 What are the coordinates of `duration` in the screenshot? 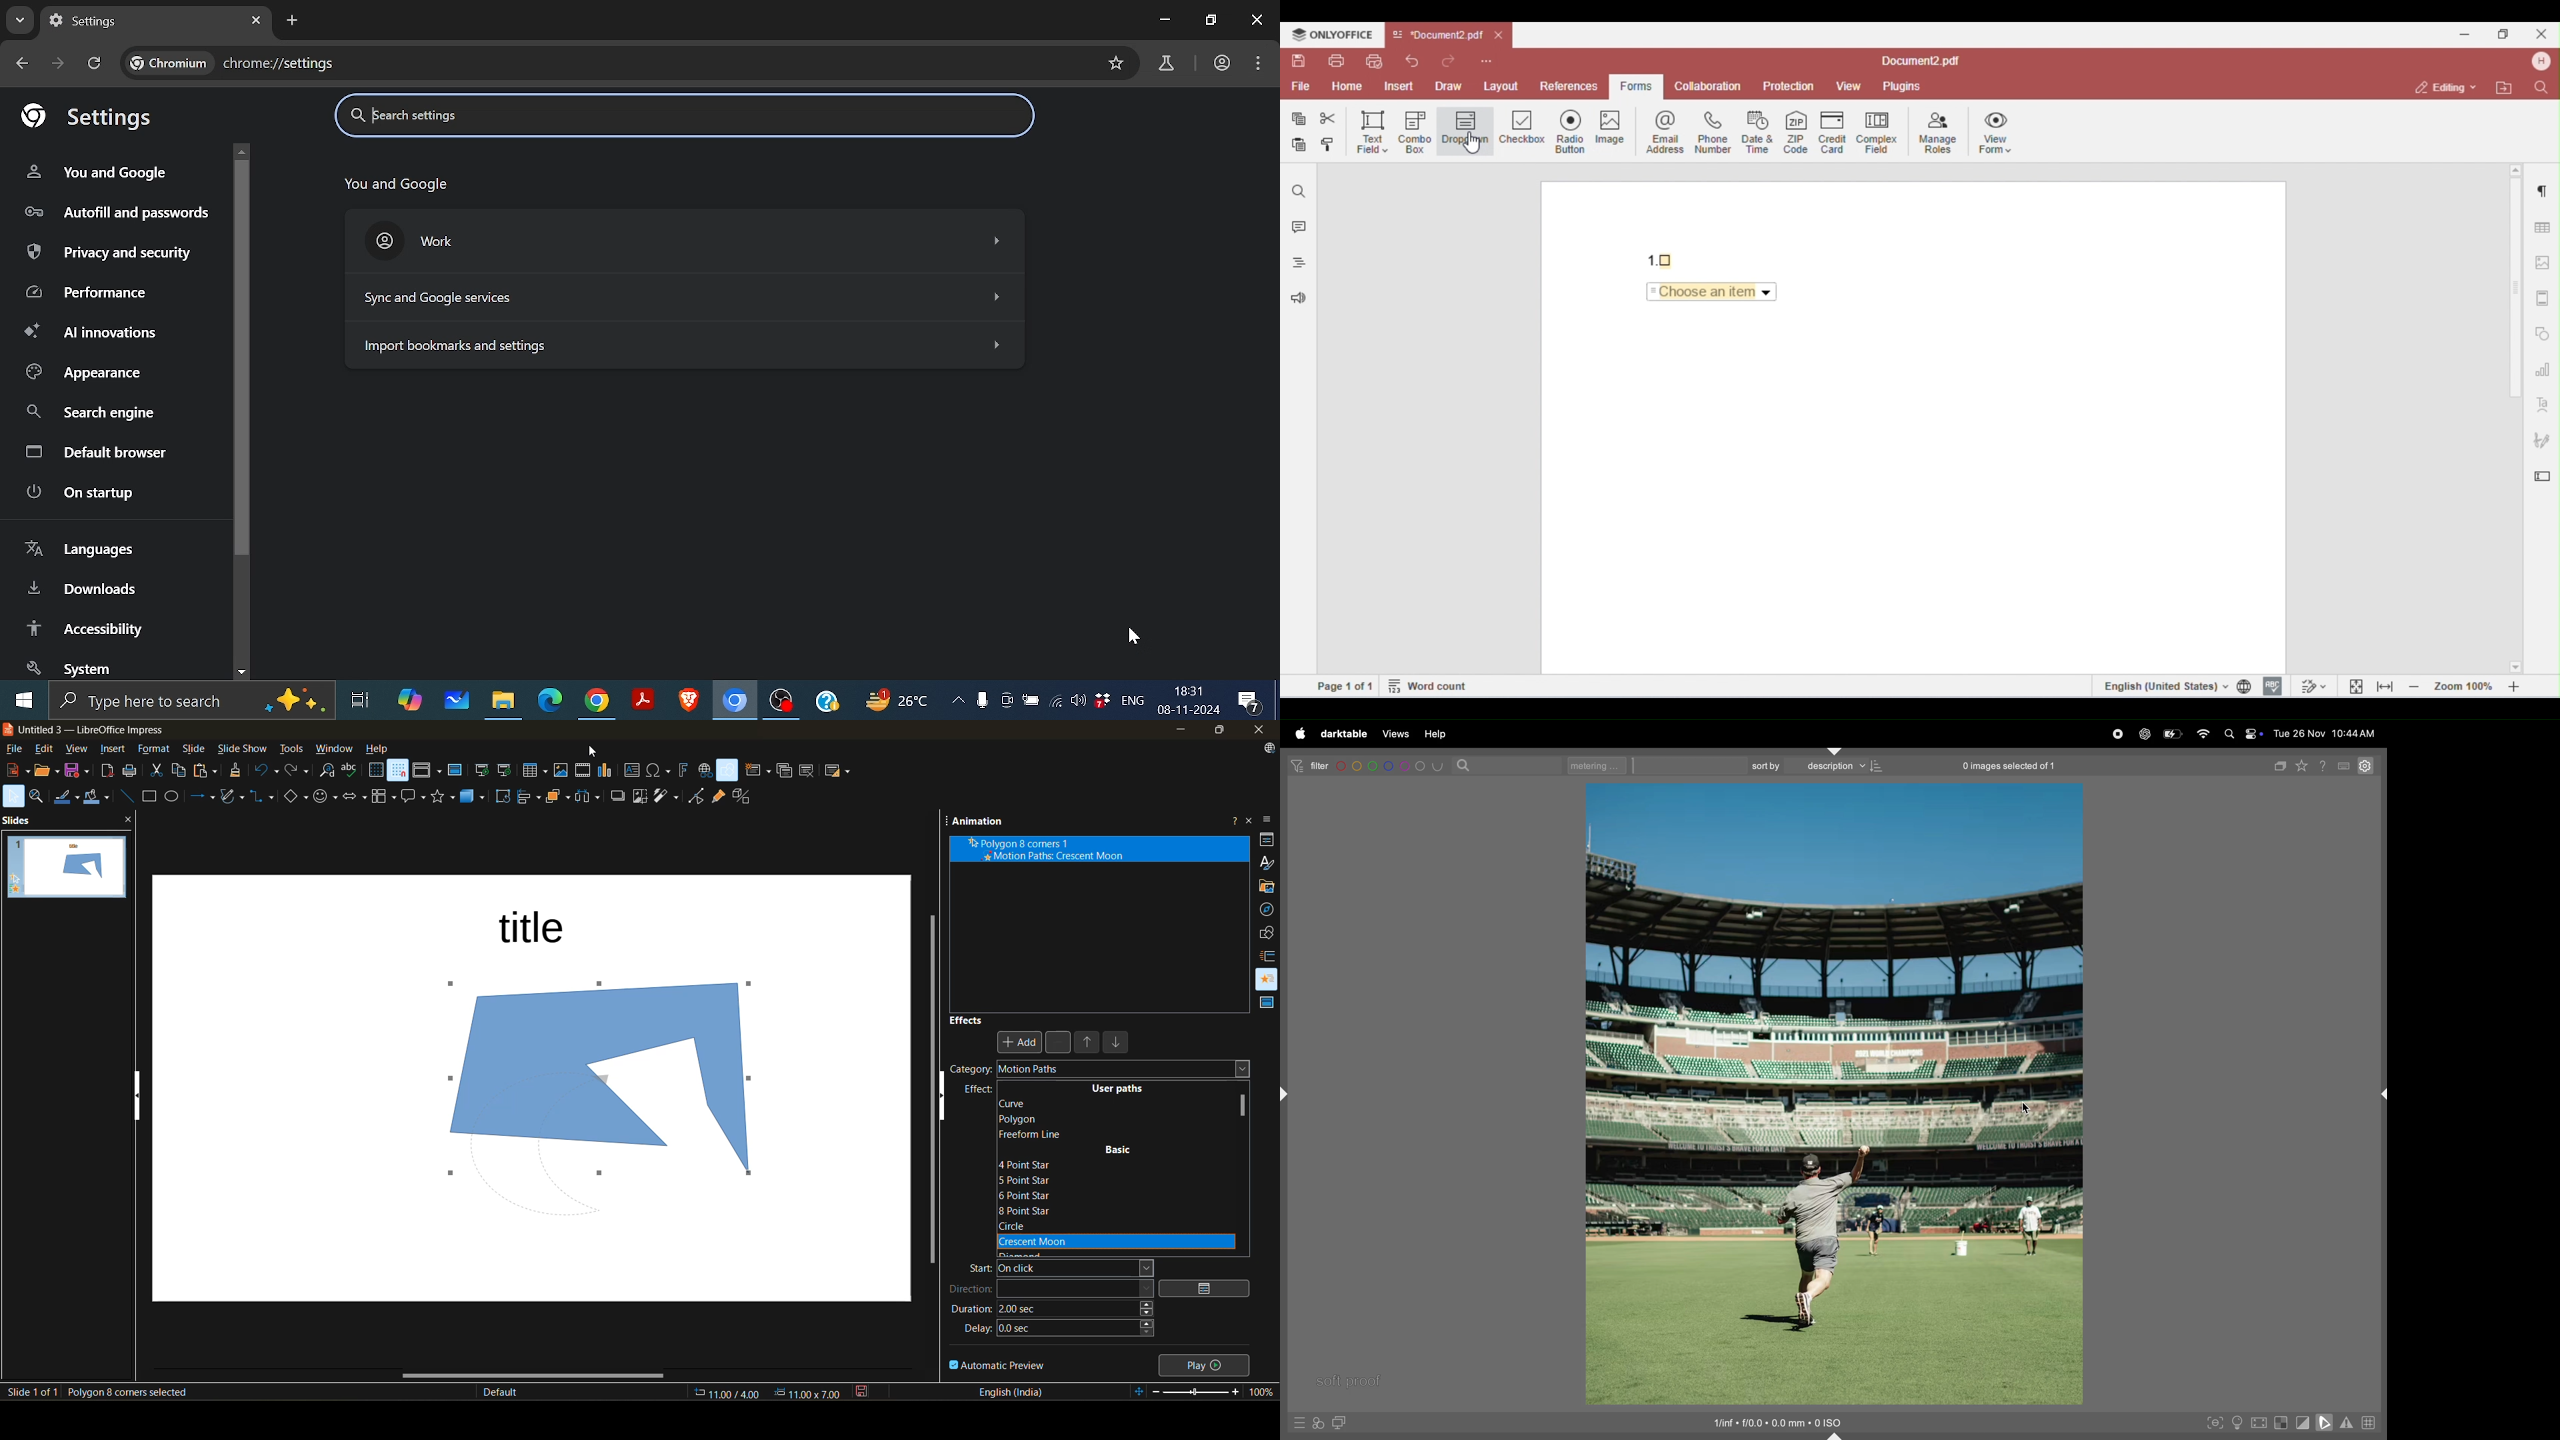 It's located at (1057, 1308).